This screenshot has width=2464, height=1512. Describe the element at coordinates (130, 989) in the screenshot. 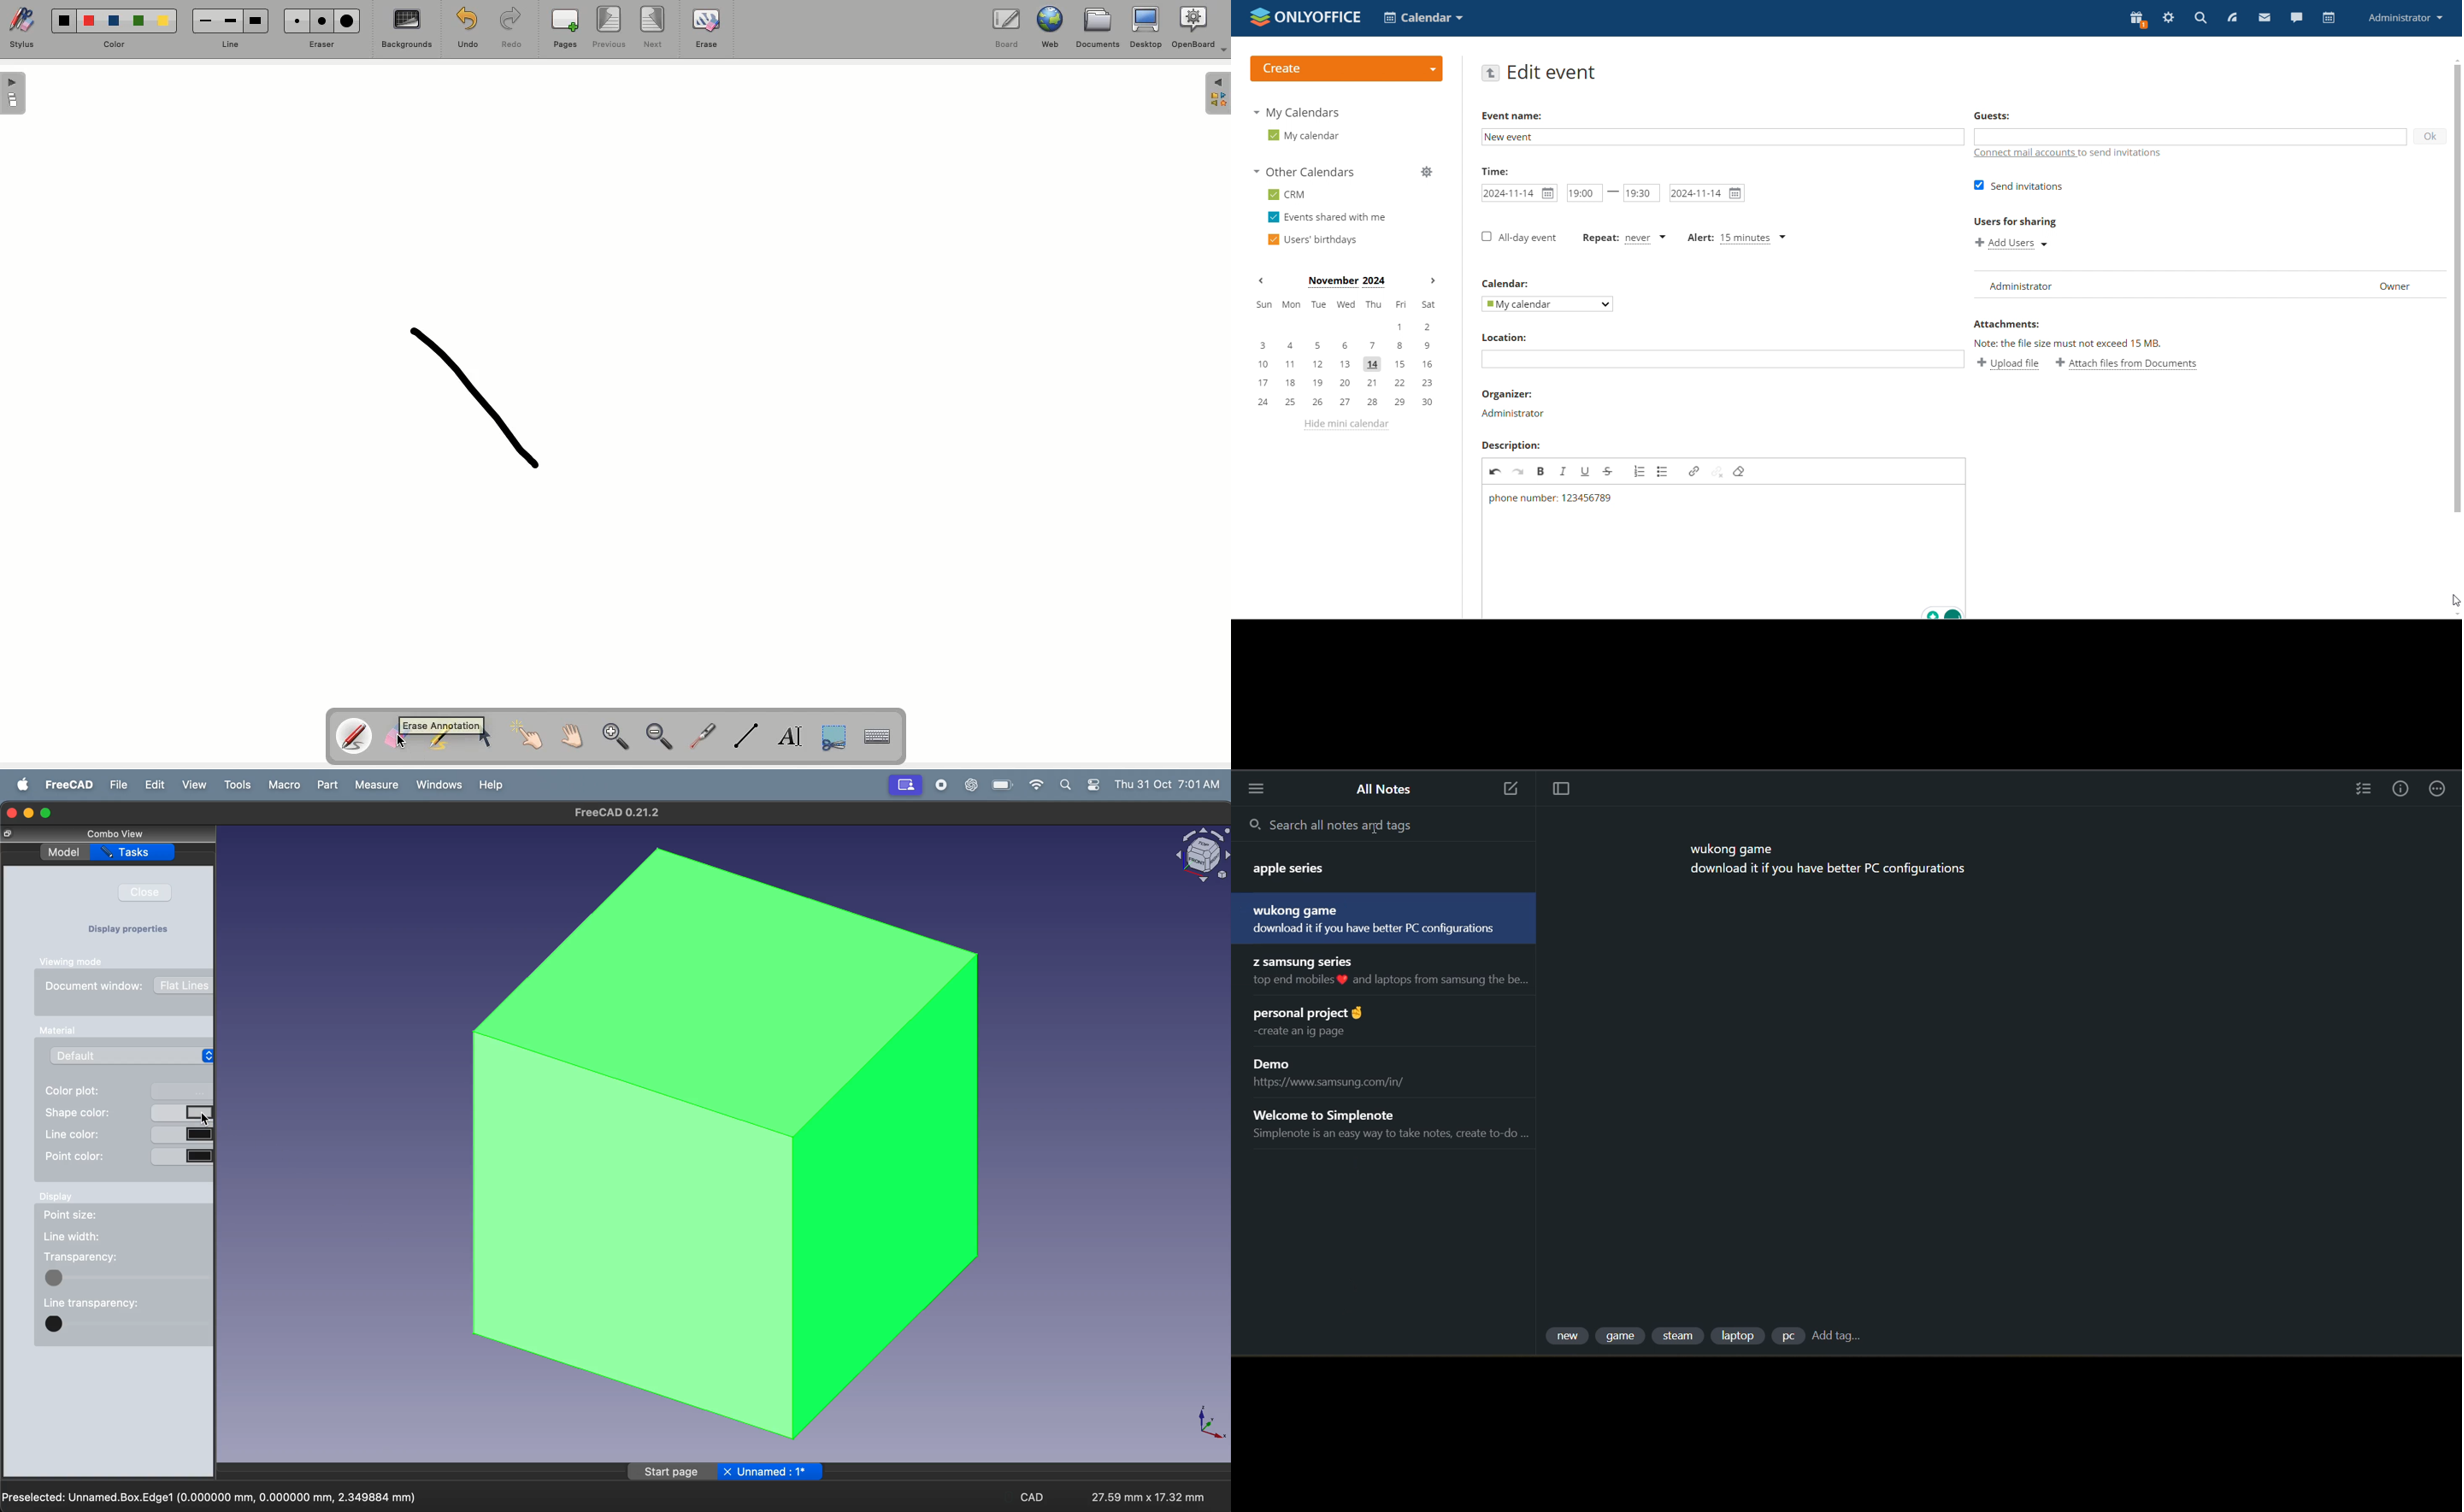

I see `document window` at that location.